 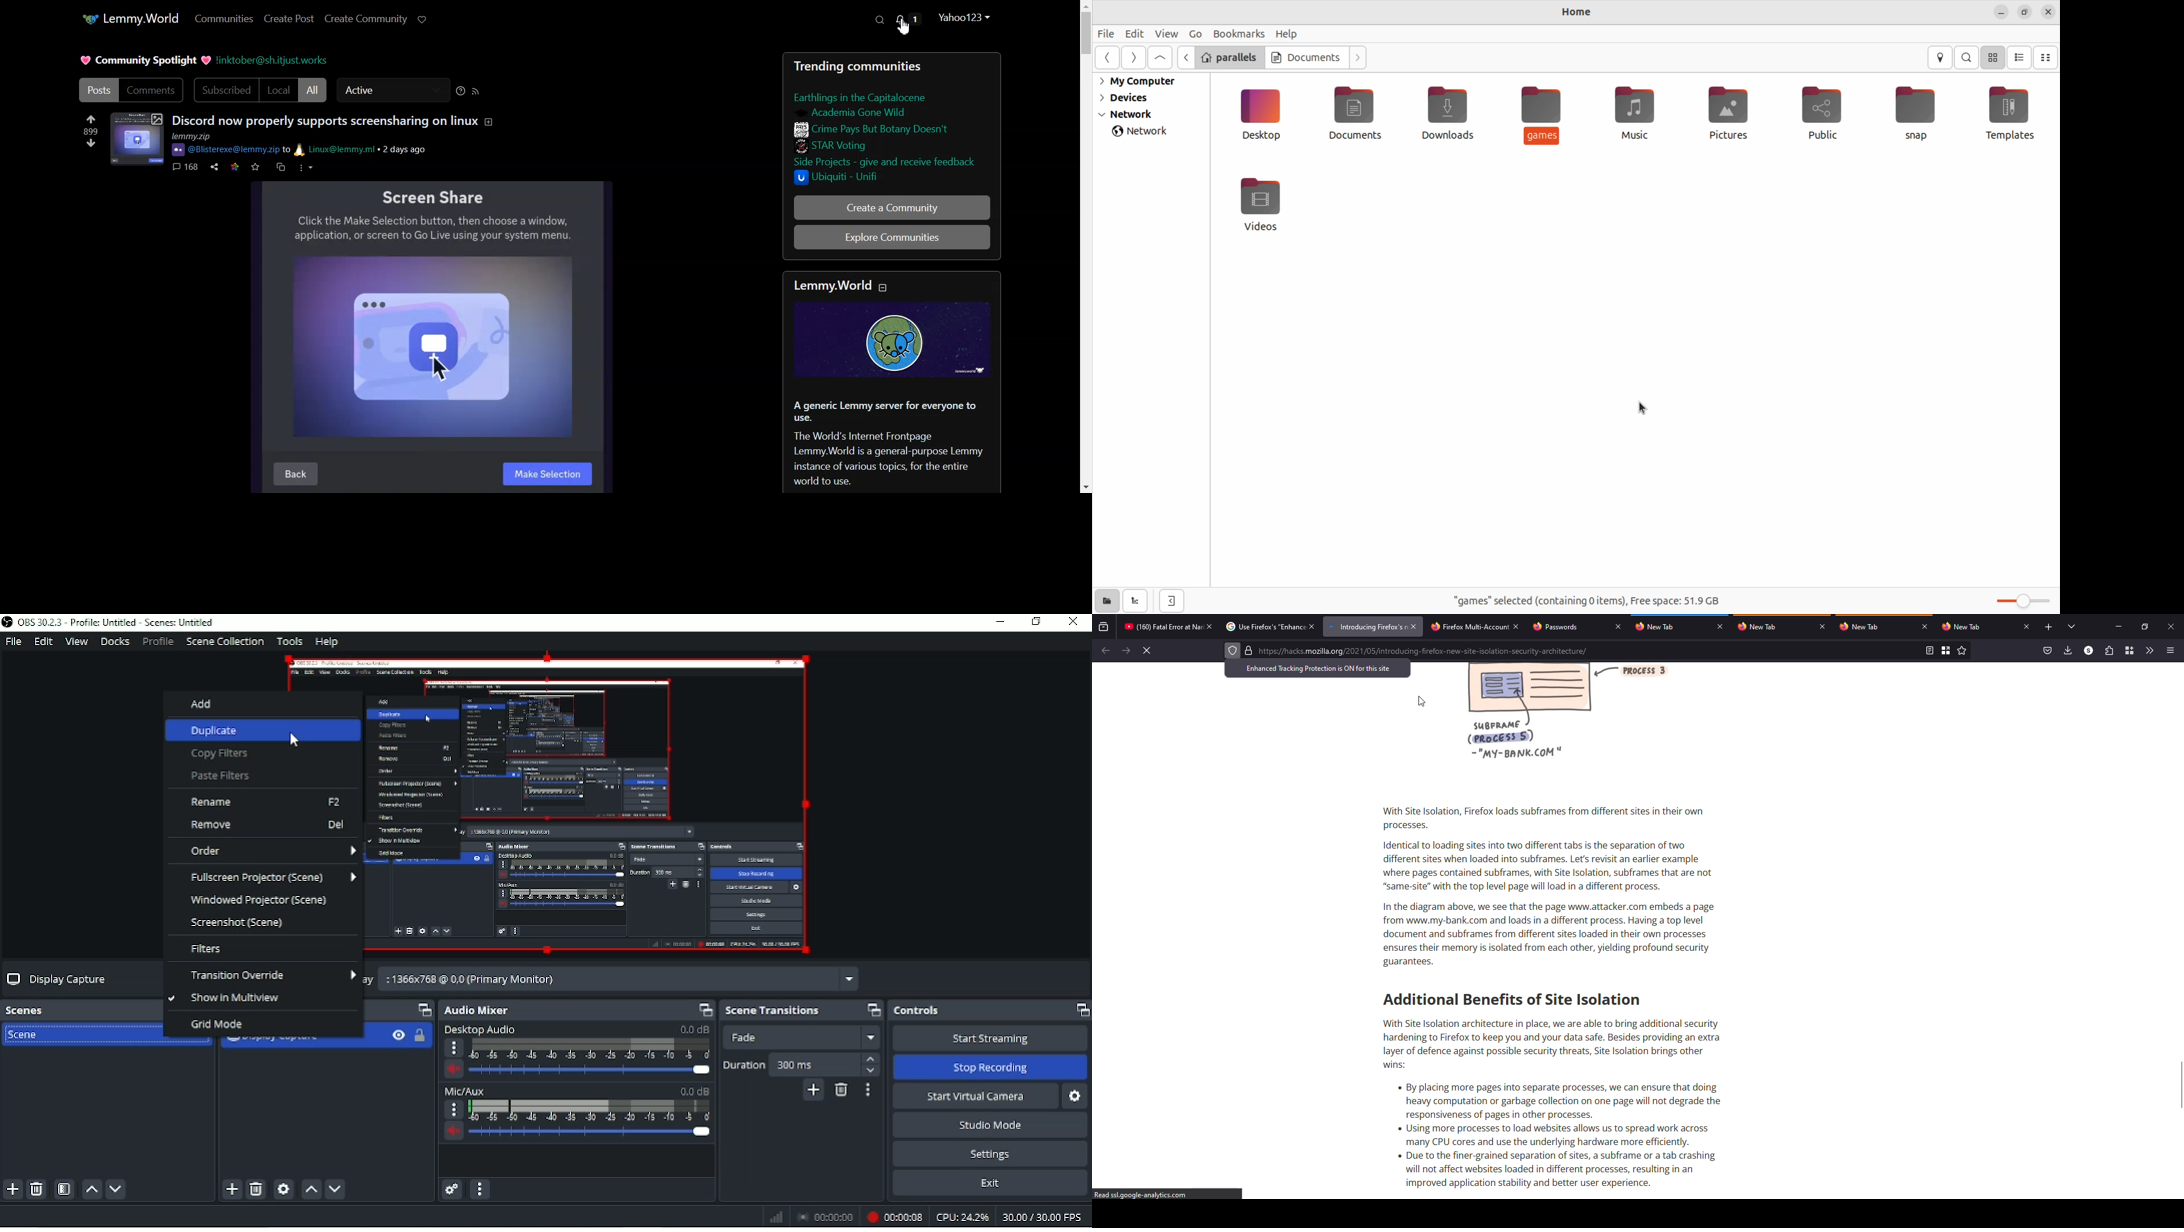 What do you see at coordinates (2067, 650) in the screenshot?
I see `downloads` at bounding box center [2067, 650].